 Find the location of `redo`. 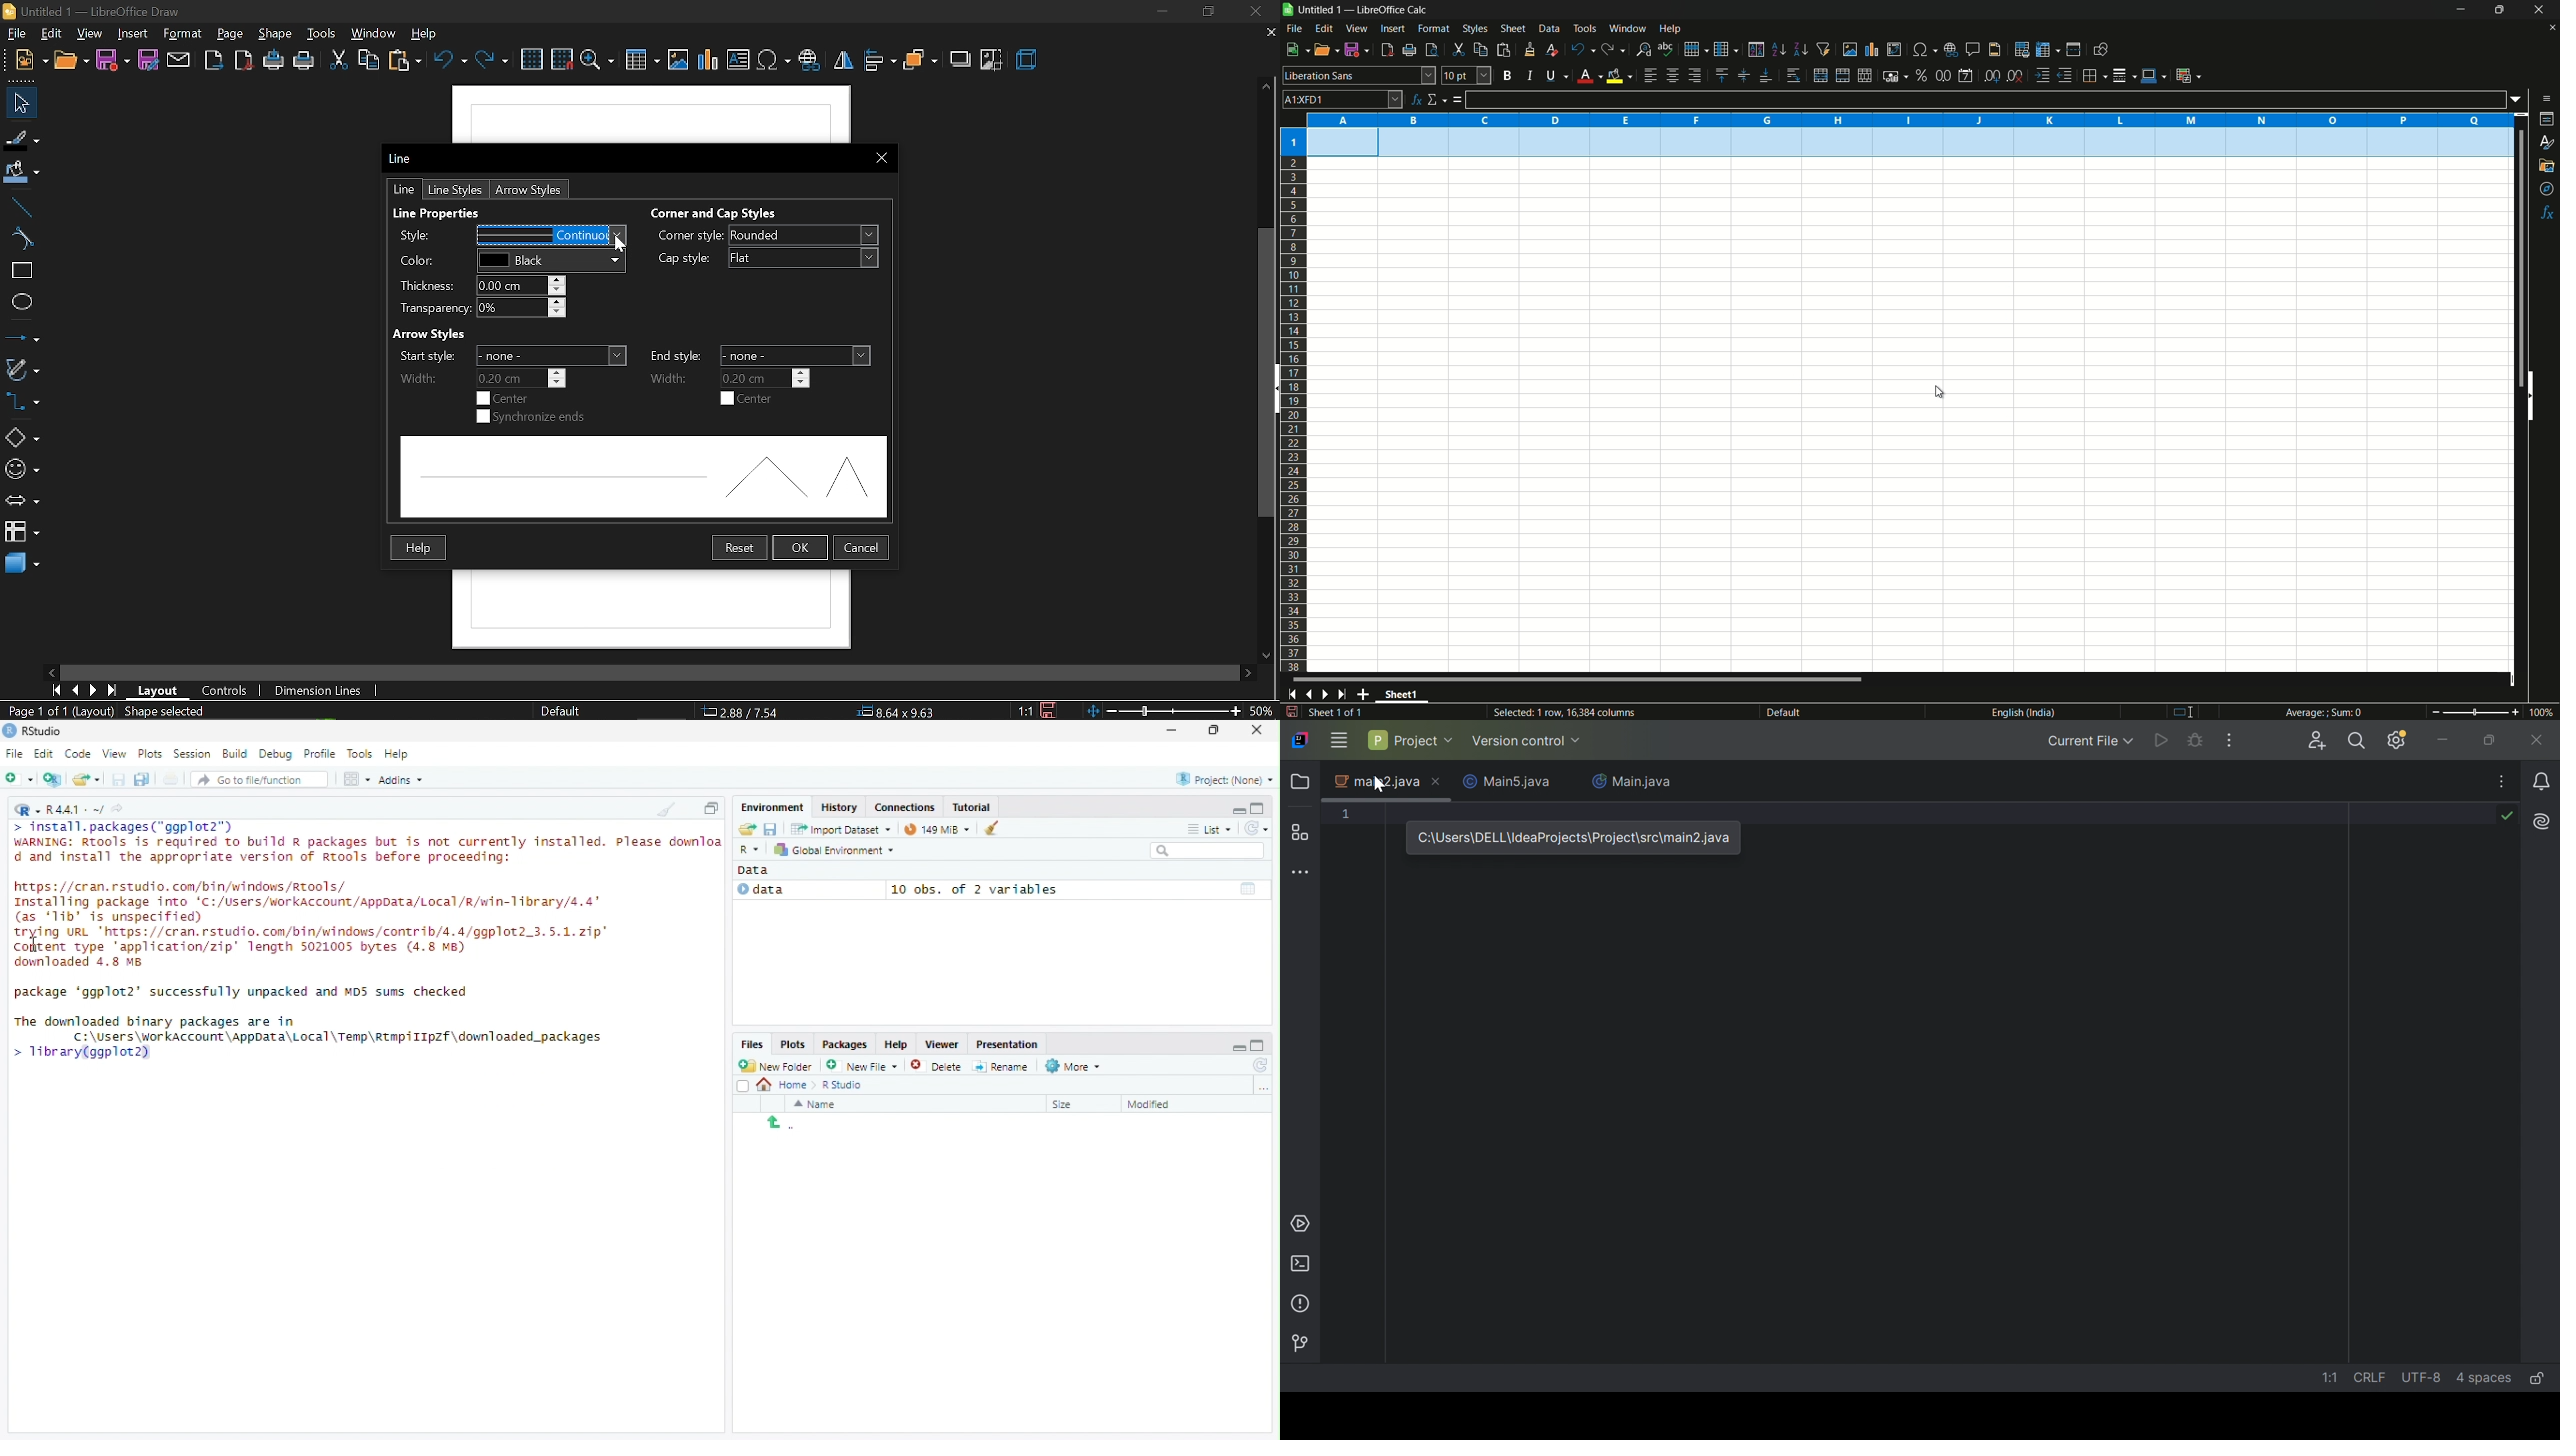

redo is located at coordinates (1614, 50).